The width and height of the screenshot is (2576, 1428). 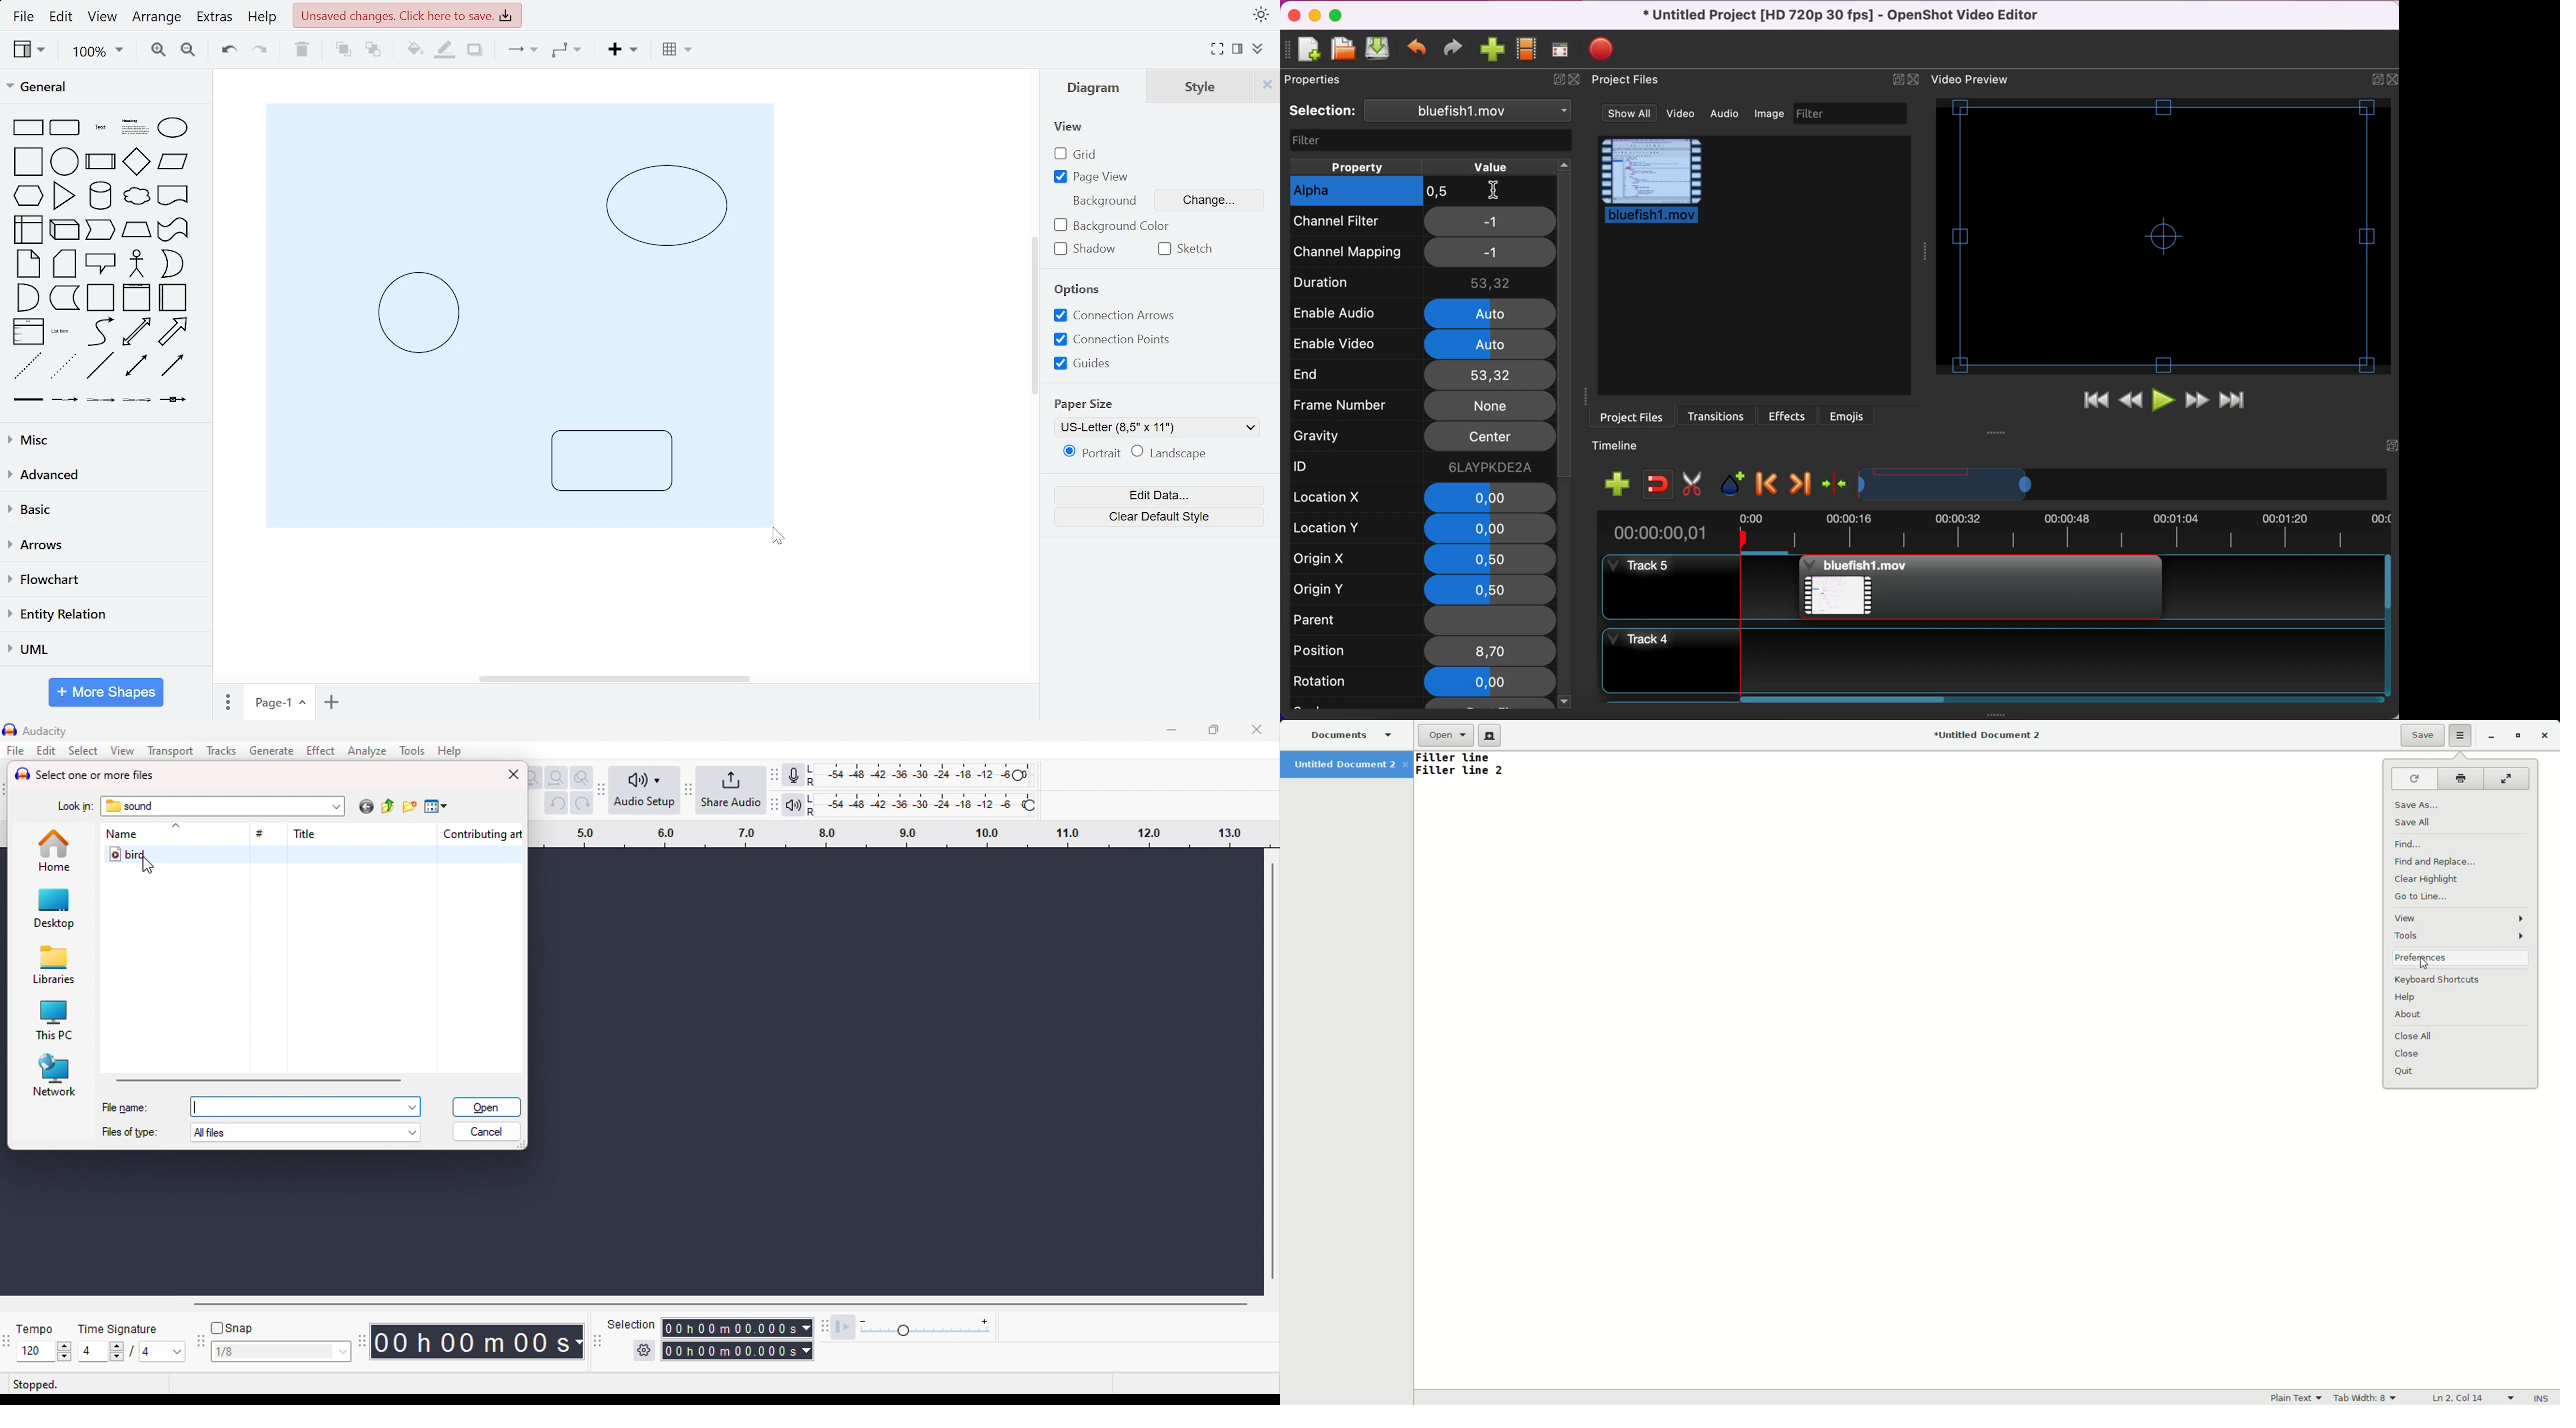 I want to click on Open, so click(x=1447, y=737).